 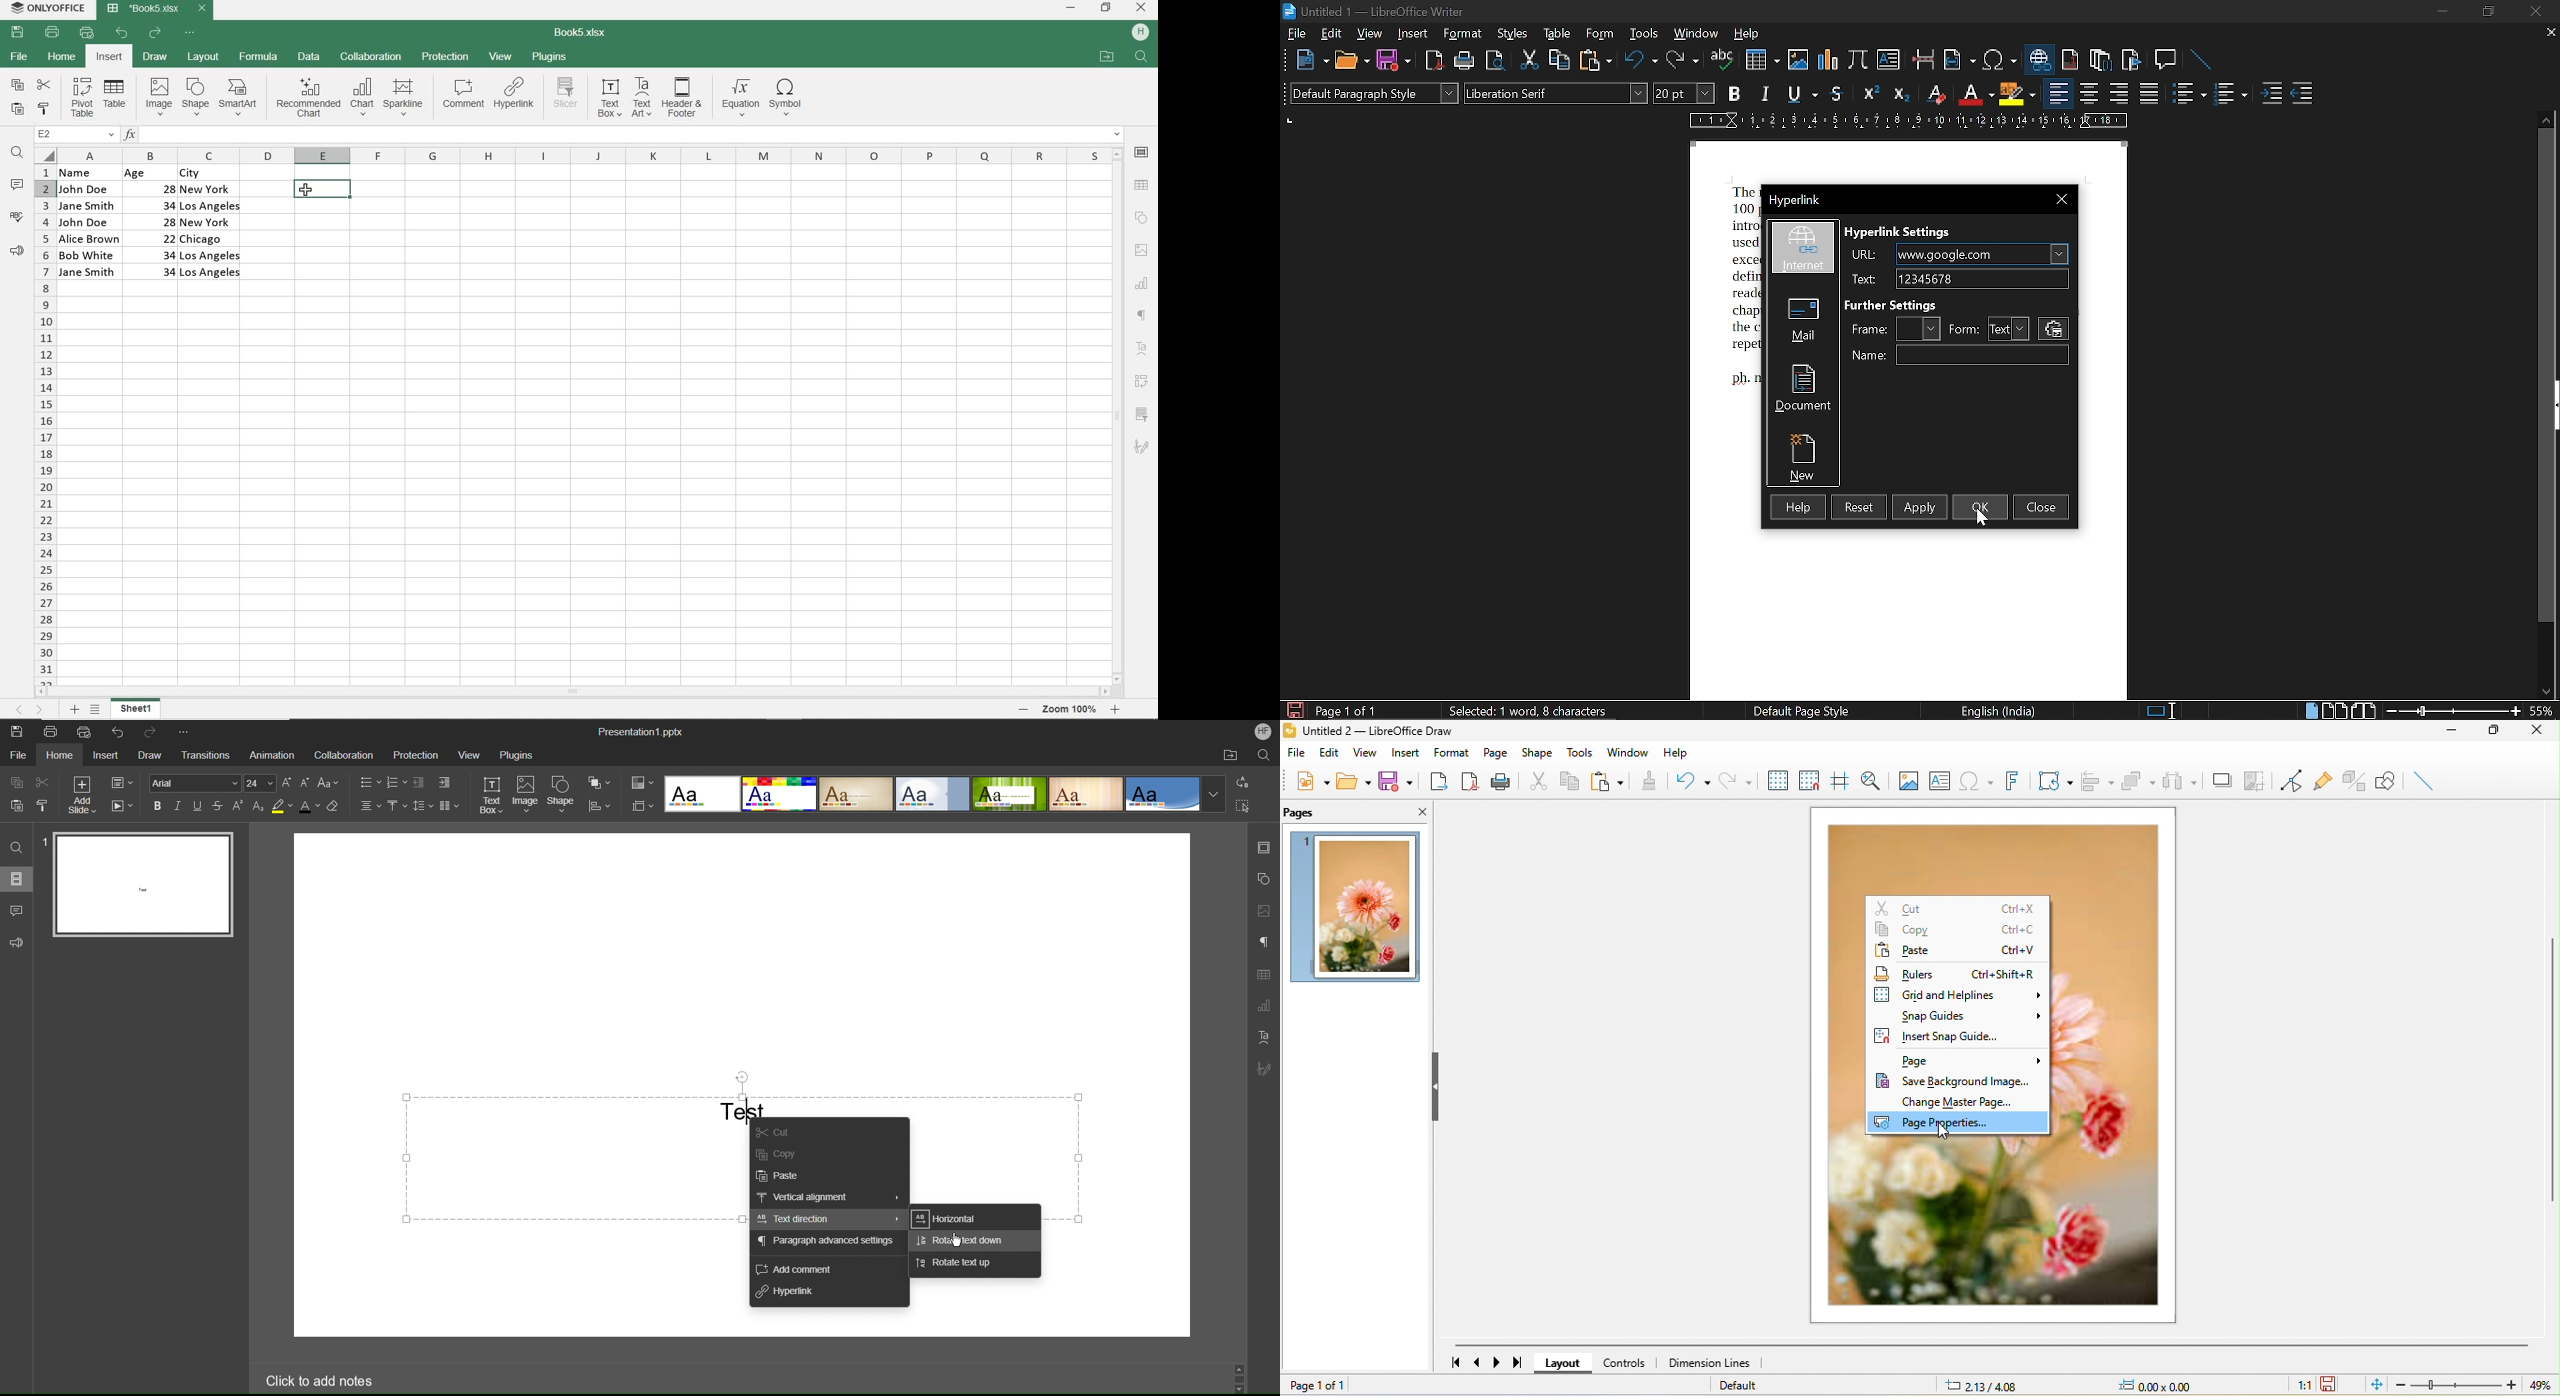 I want to click on mail, so click(x=1803, y=317).